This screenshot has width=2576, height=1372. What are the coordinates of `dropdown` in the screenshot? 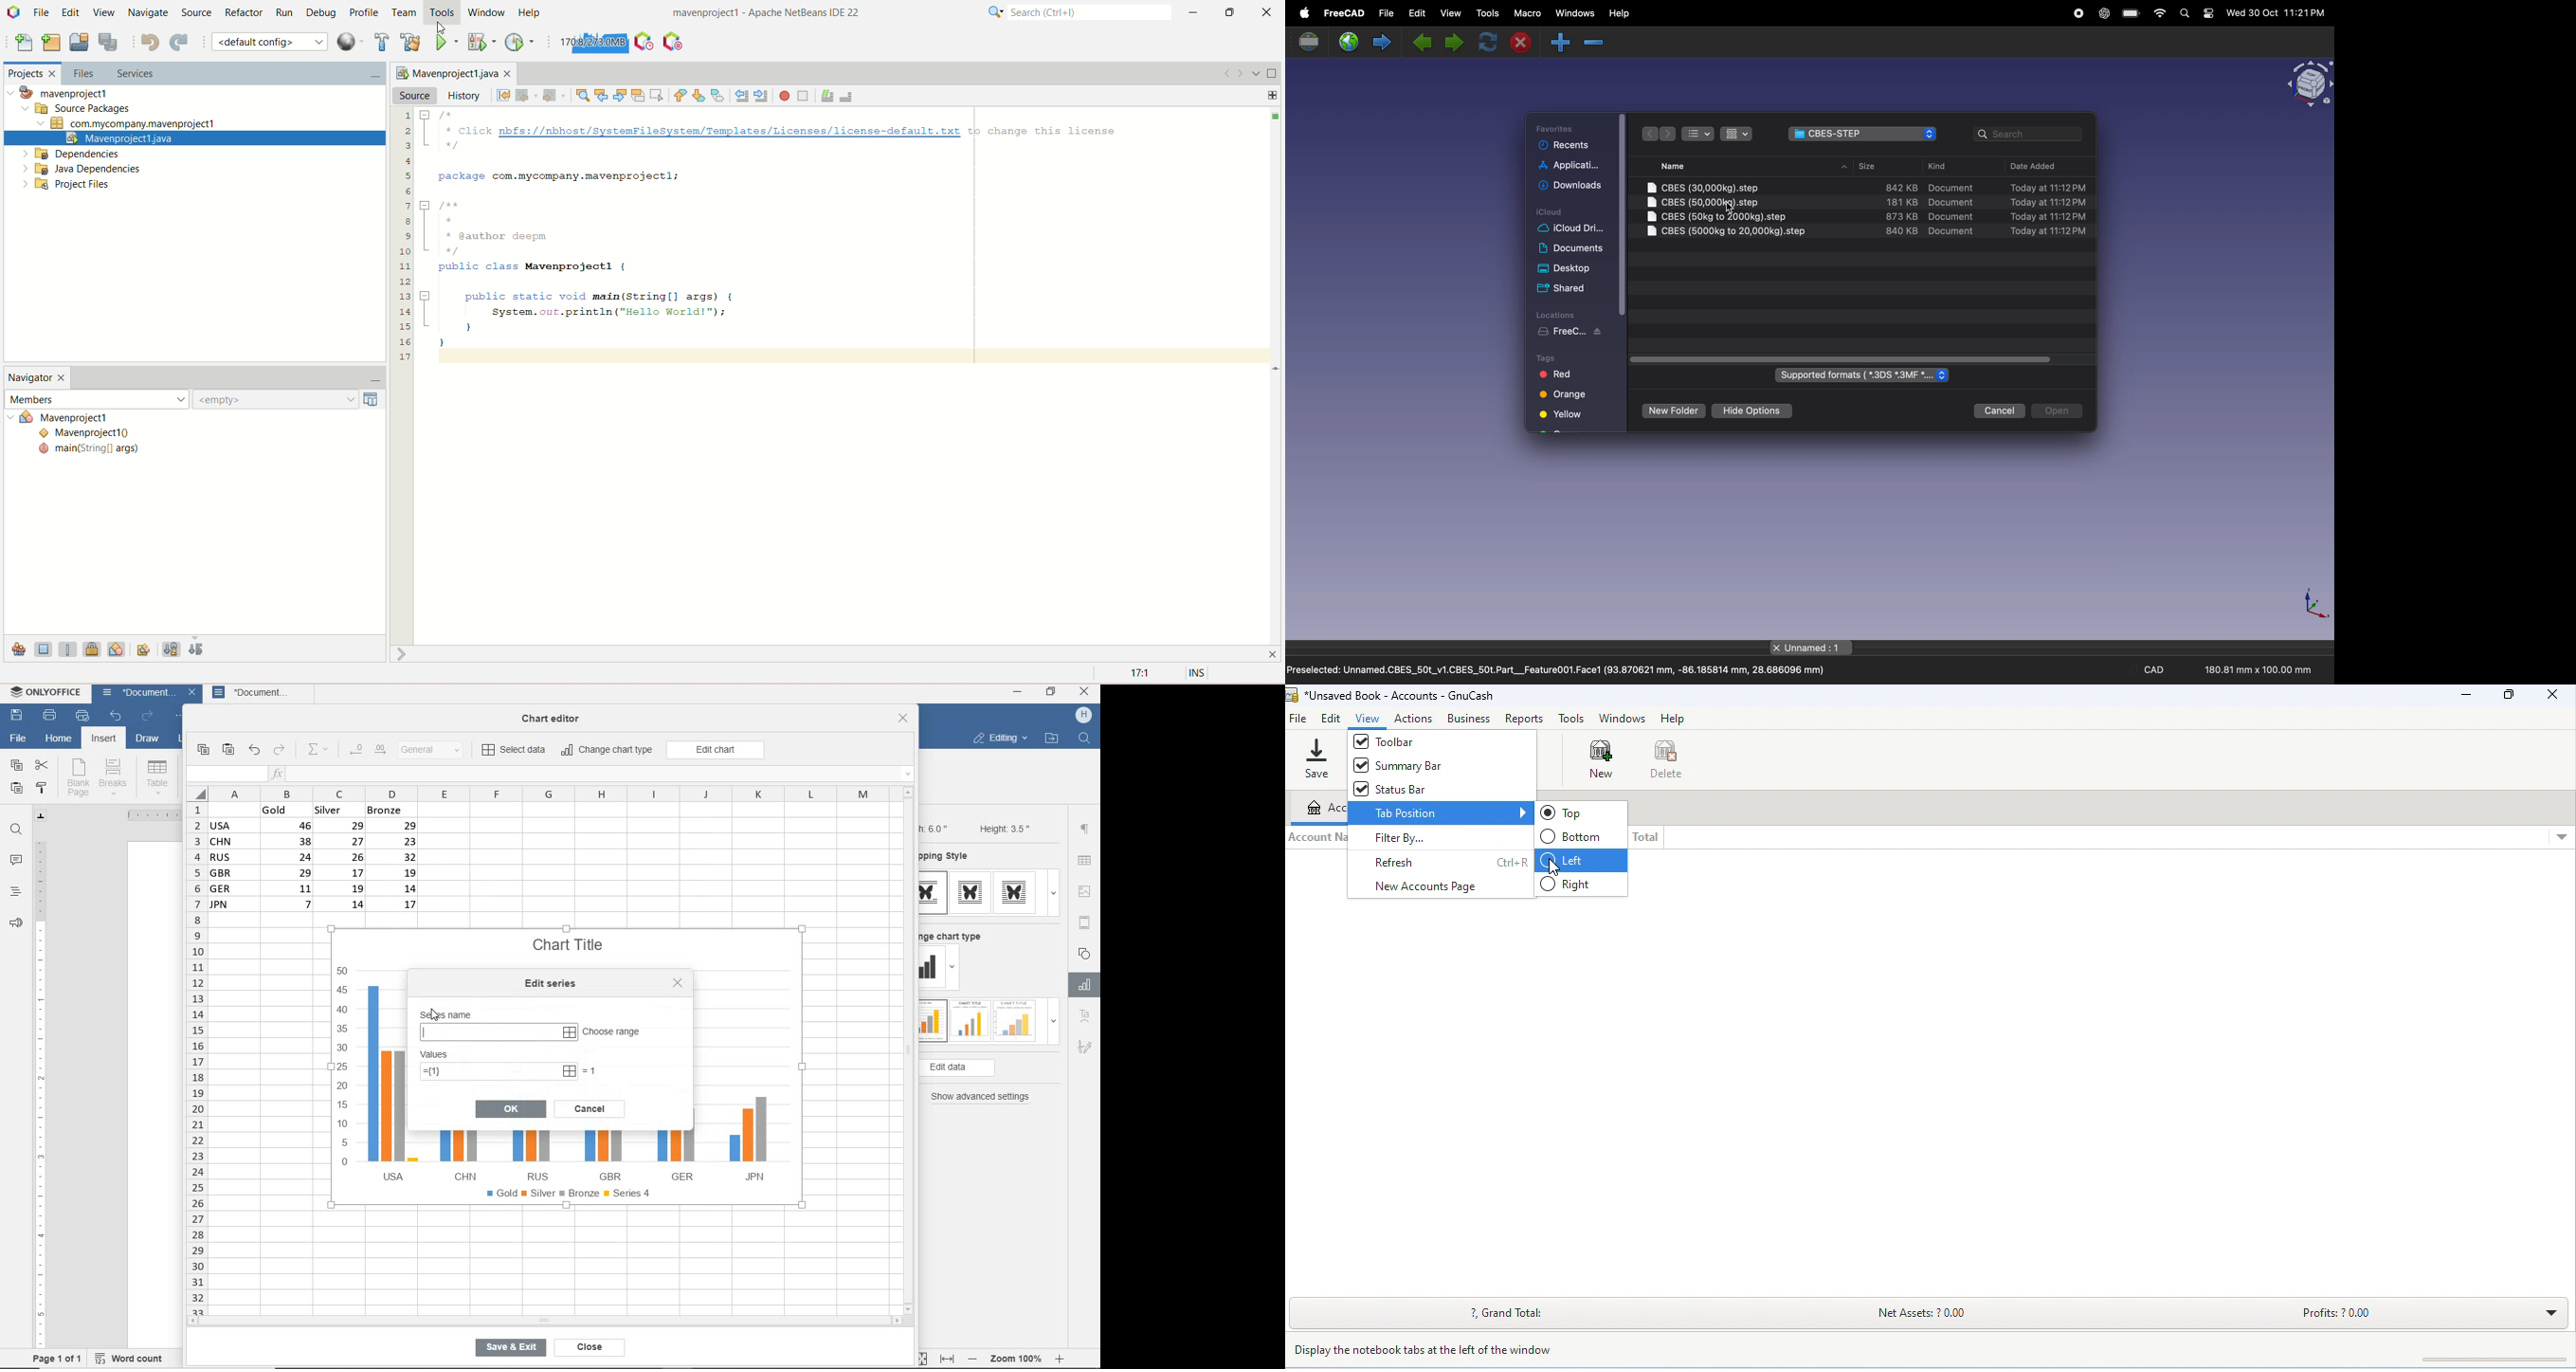 It's located at (955, 969).